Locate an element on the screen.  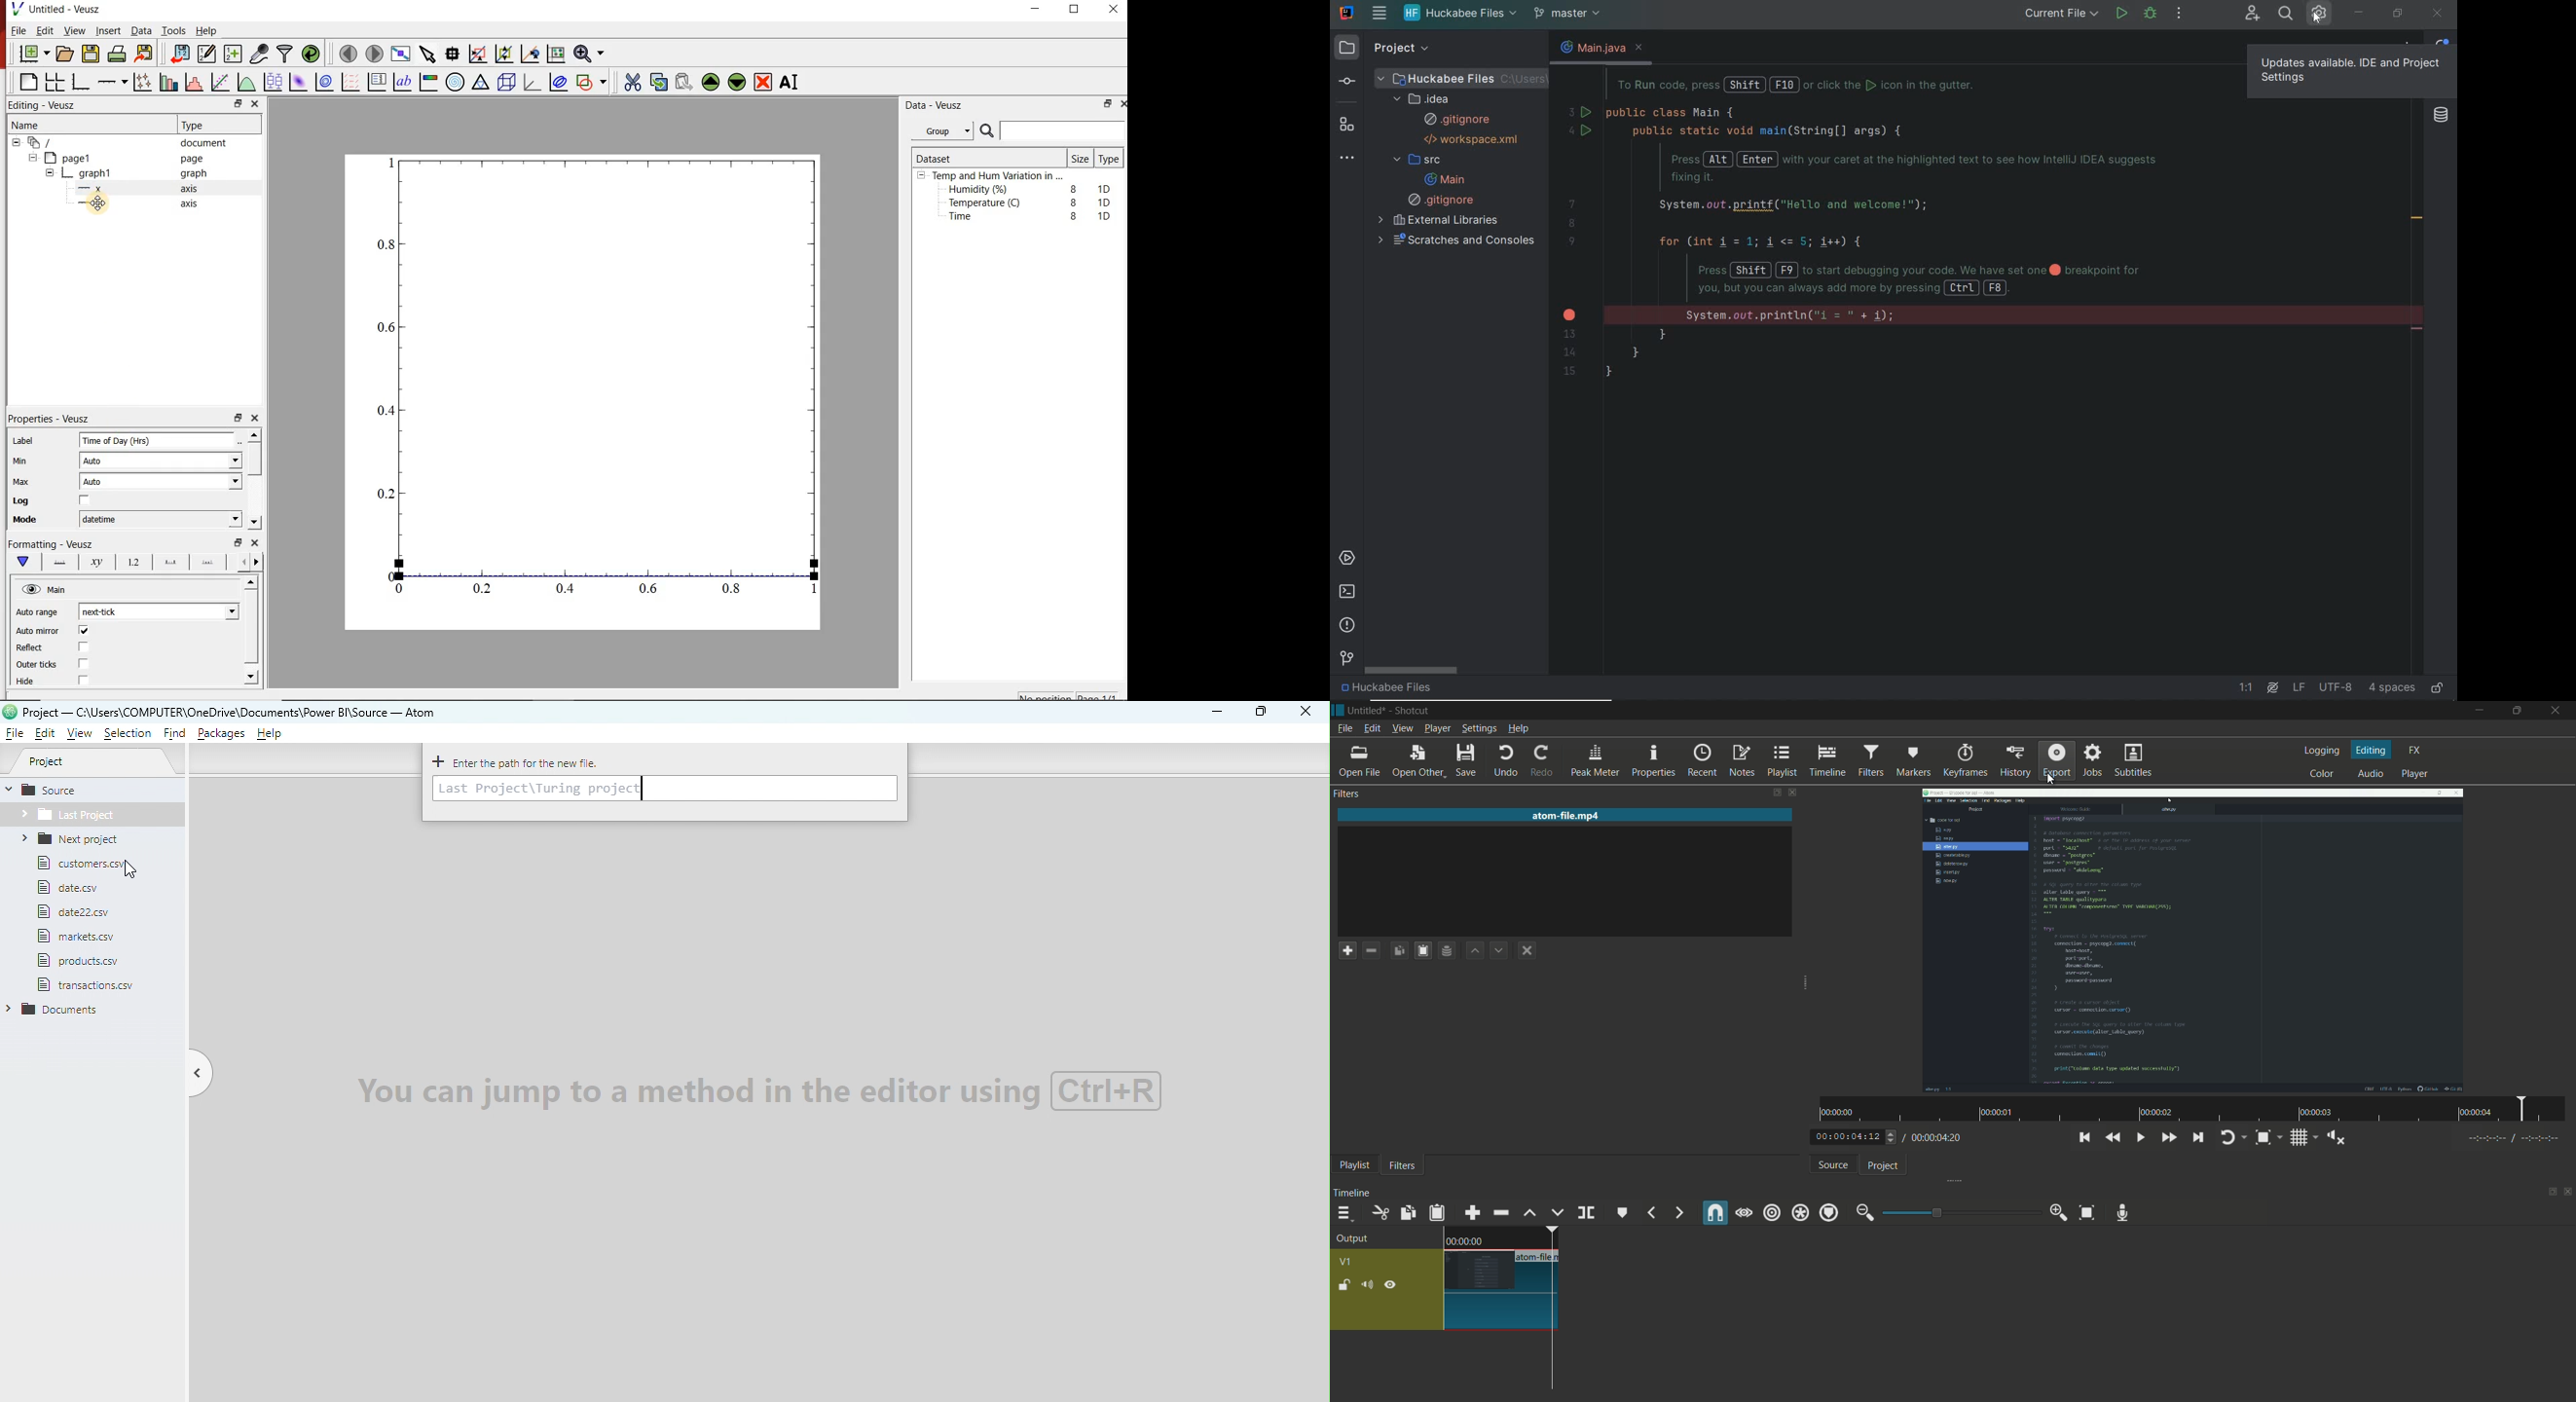
timeline menu is located at coordinates (1344, 1214).